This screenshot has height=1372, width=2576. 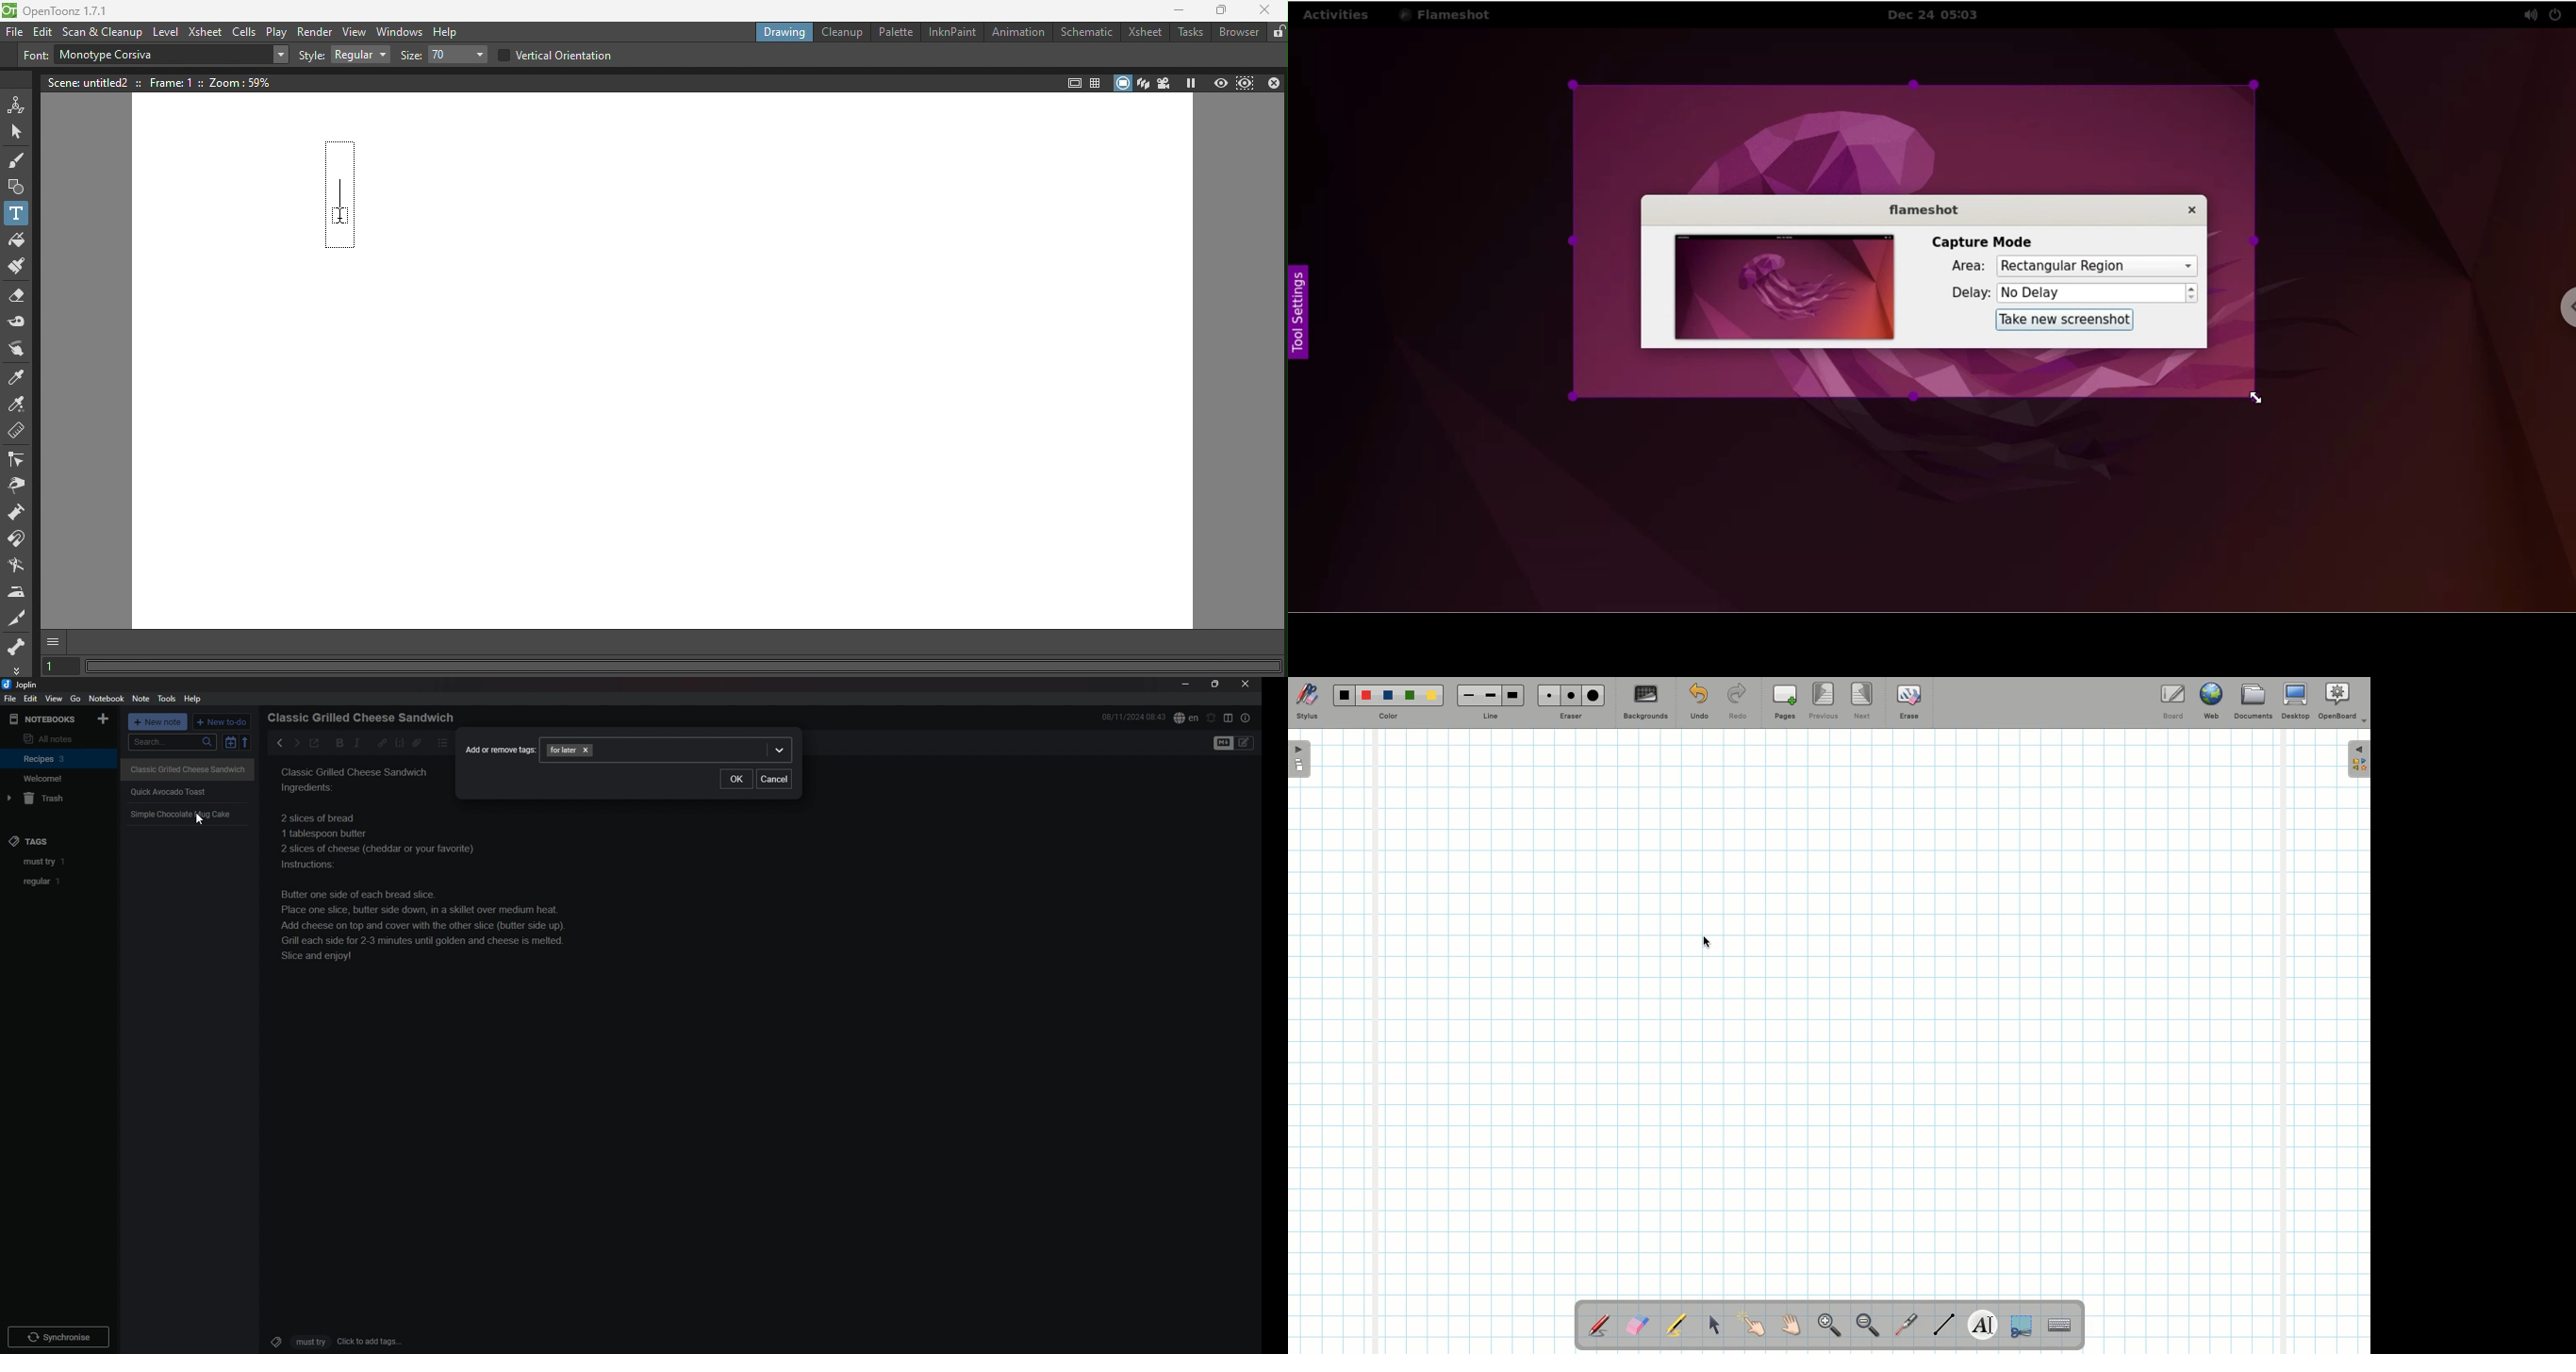 What do you see at coordinates (168, 699) in the screenshot?
I see `tools` at bounding box center [168, 699].